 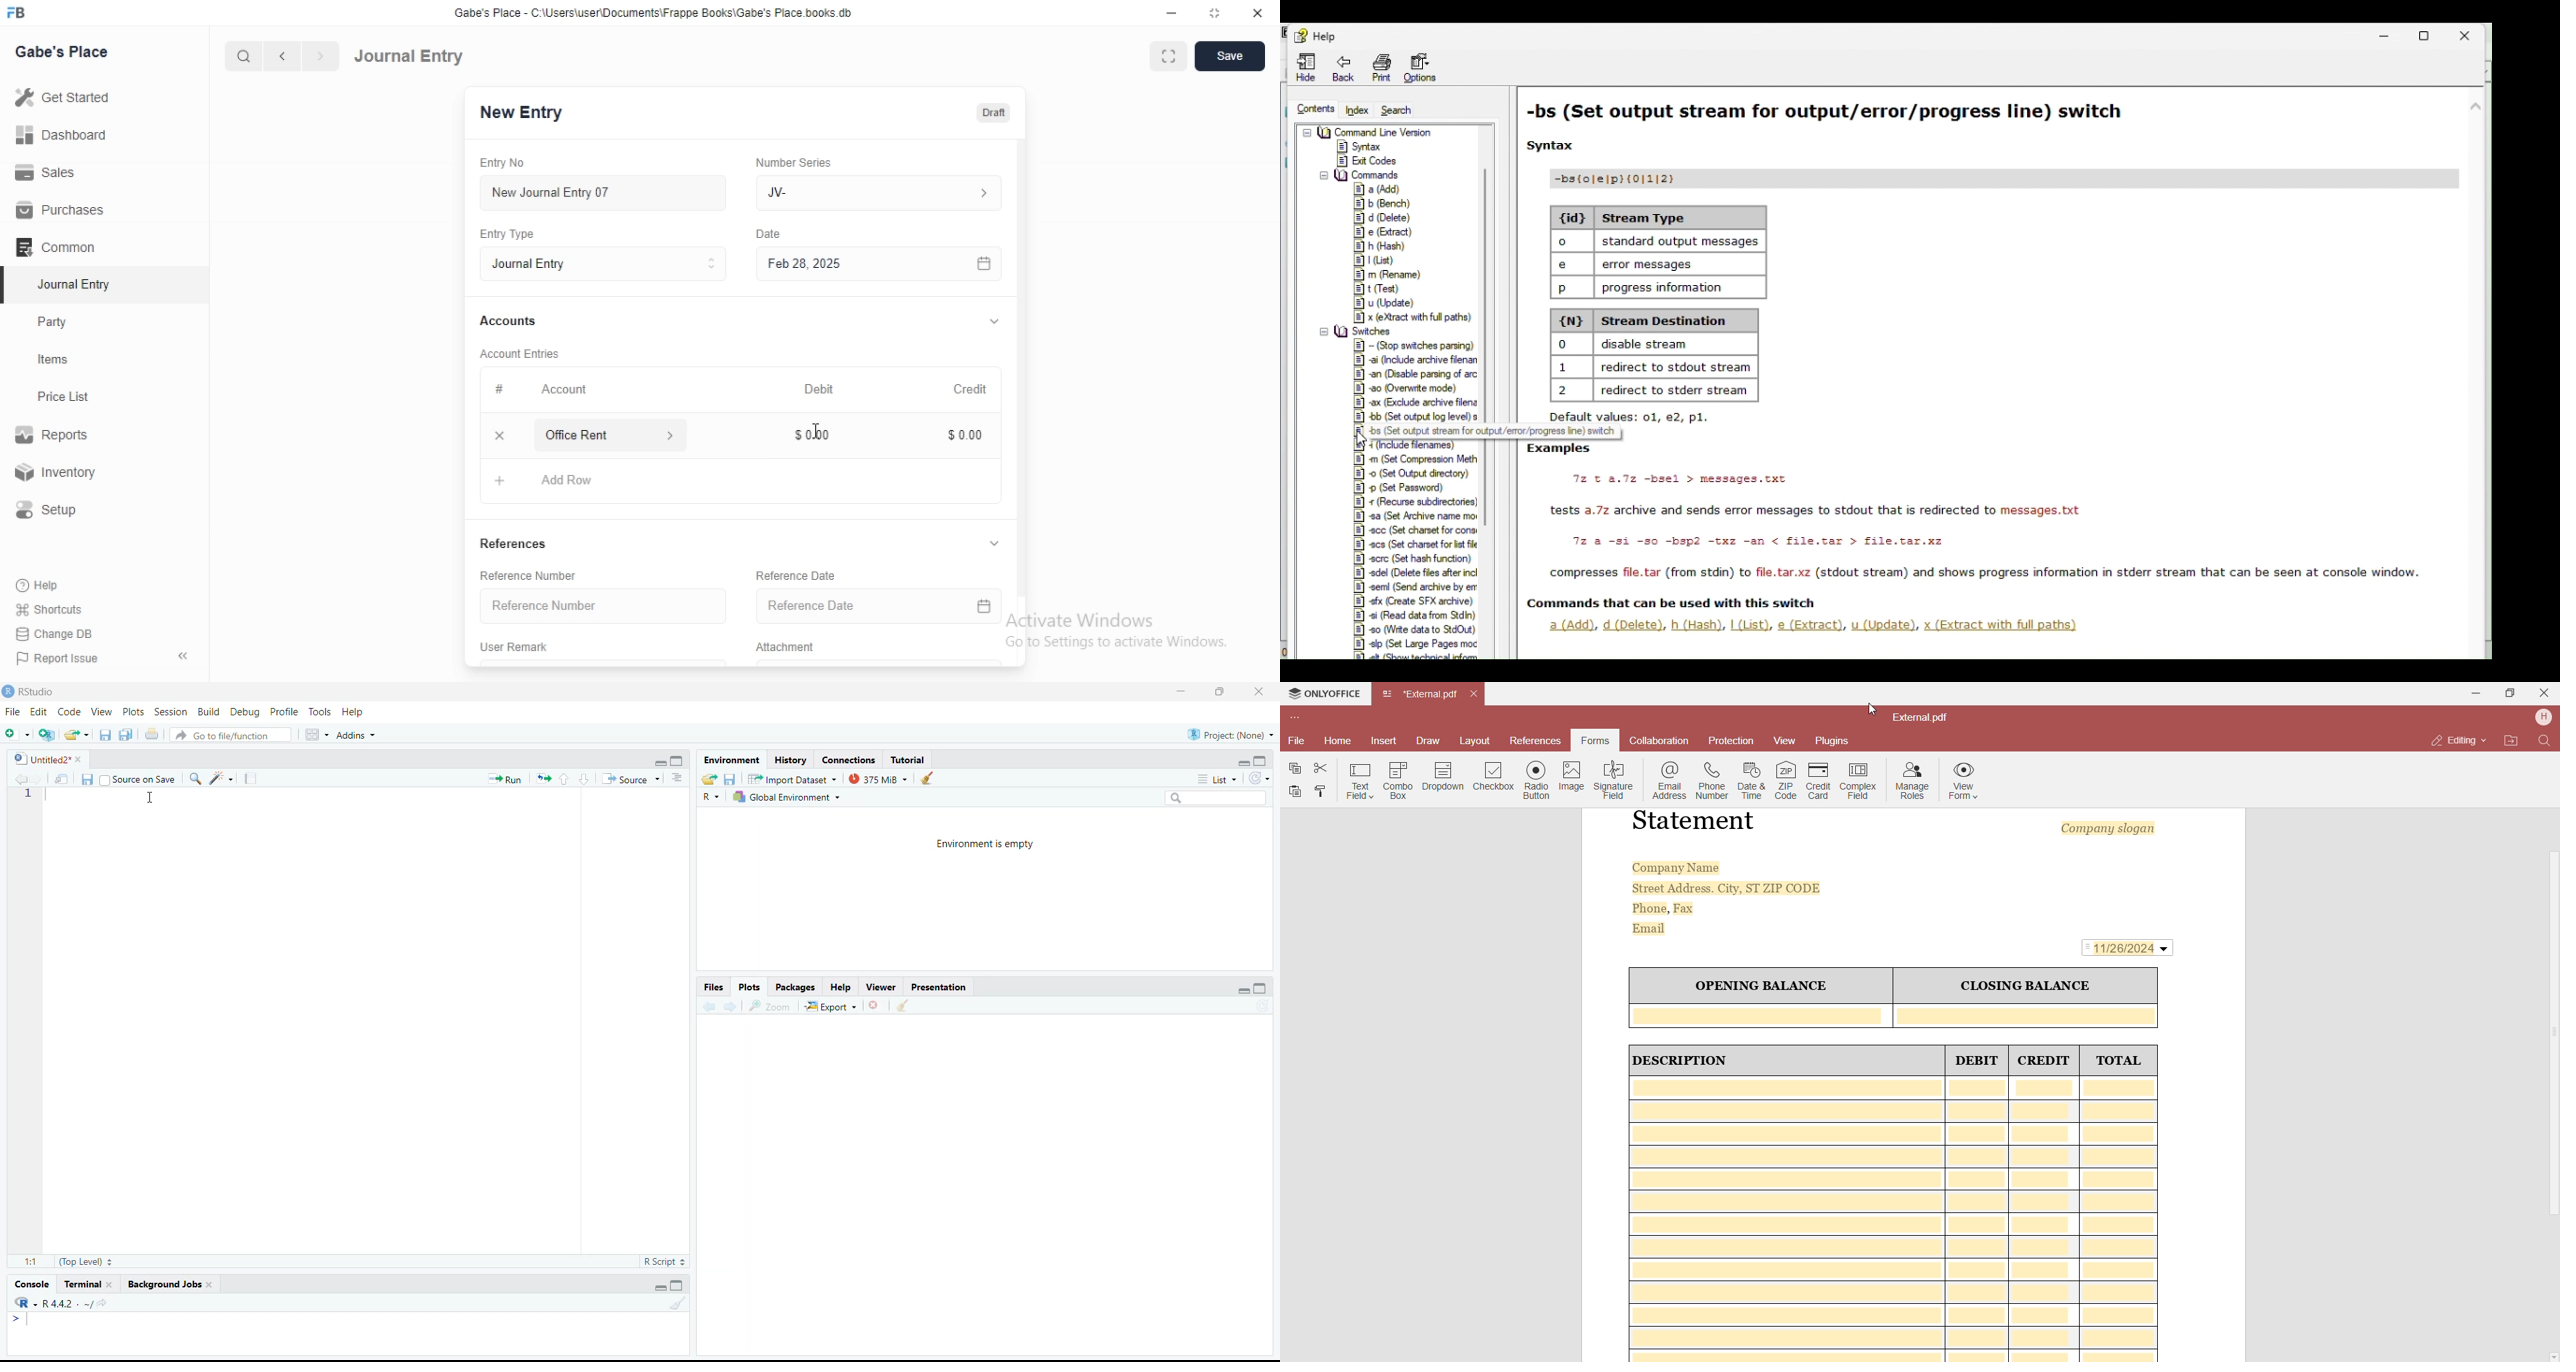 What do you see at coordinates (82, 1303) in the screenshot?
I see `r4.42/` at bounding box center [82, 1303].